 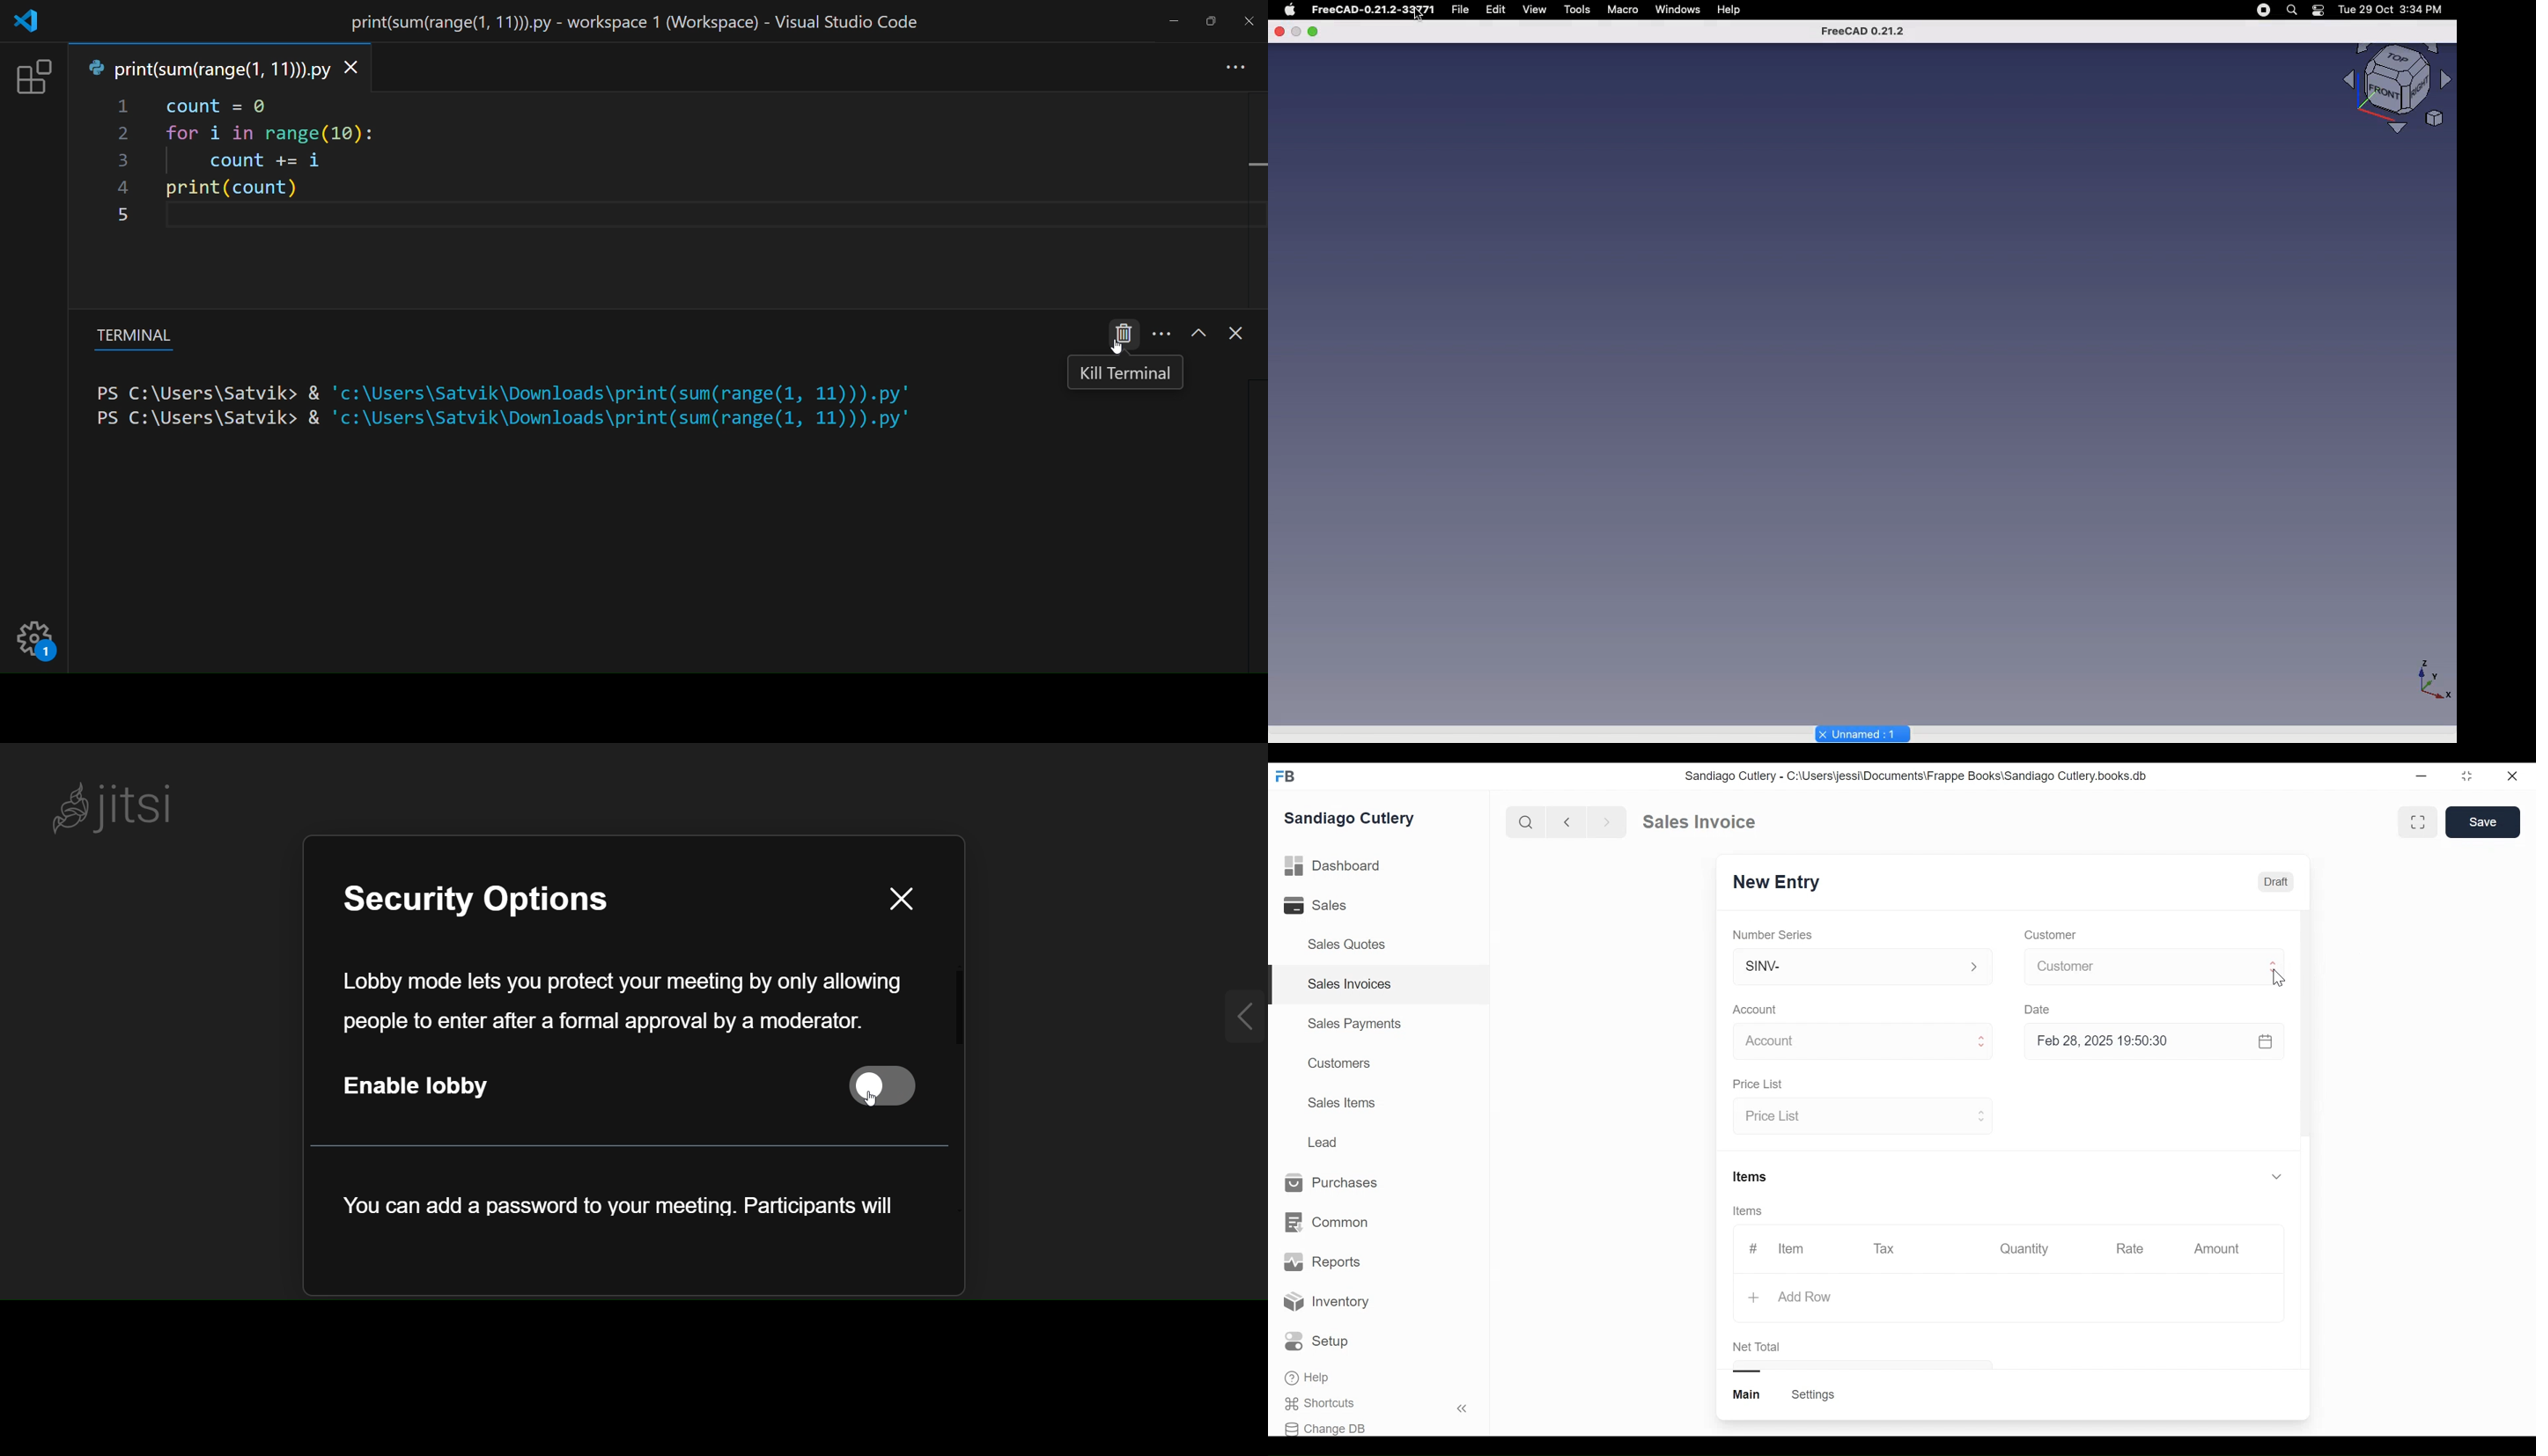 What do you see at coordinates (1255, 188) in the screenshot?
I see `vertical scroll bar` at bounding box center [1255, 188].